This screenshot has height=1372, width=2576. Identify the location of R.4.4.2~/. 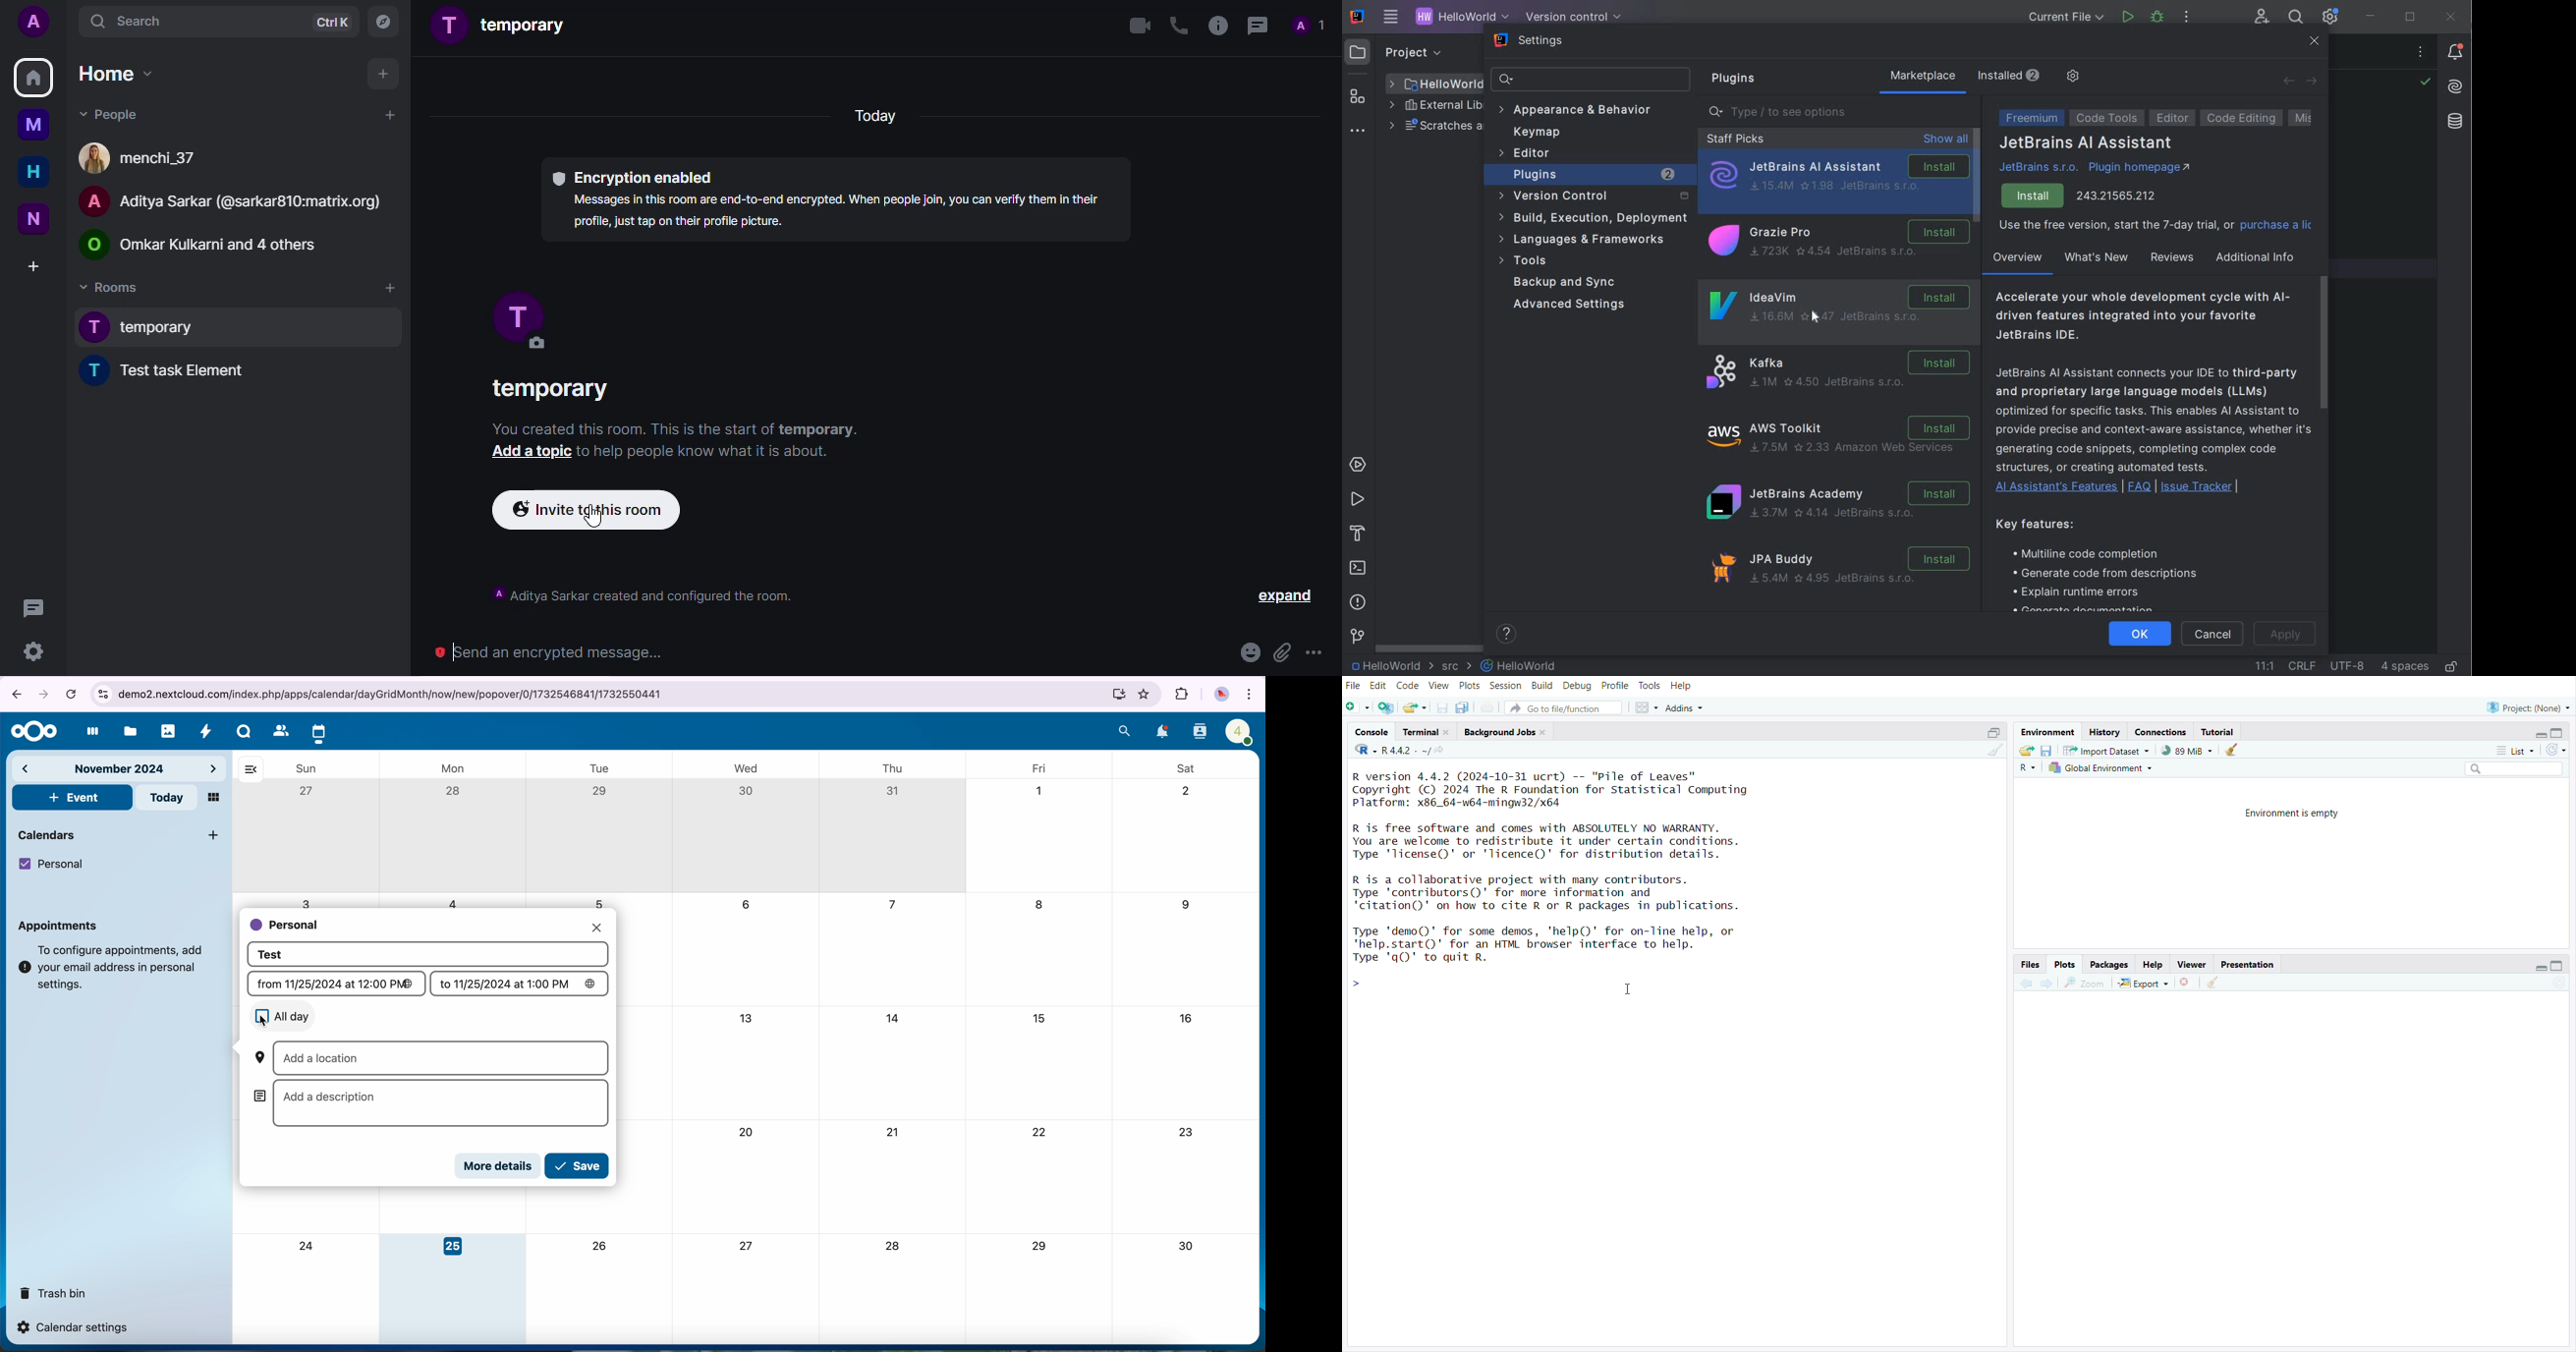
(1407, 751).